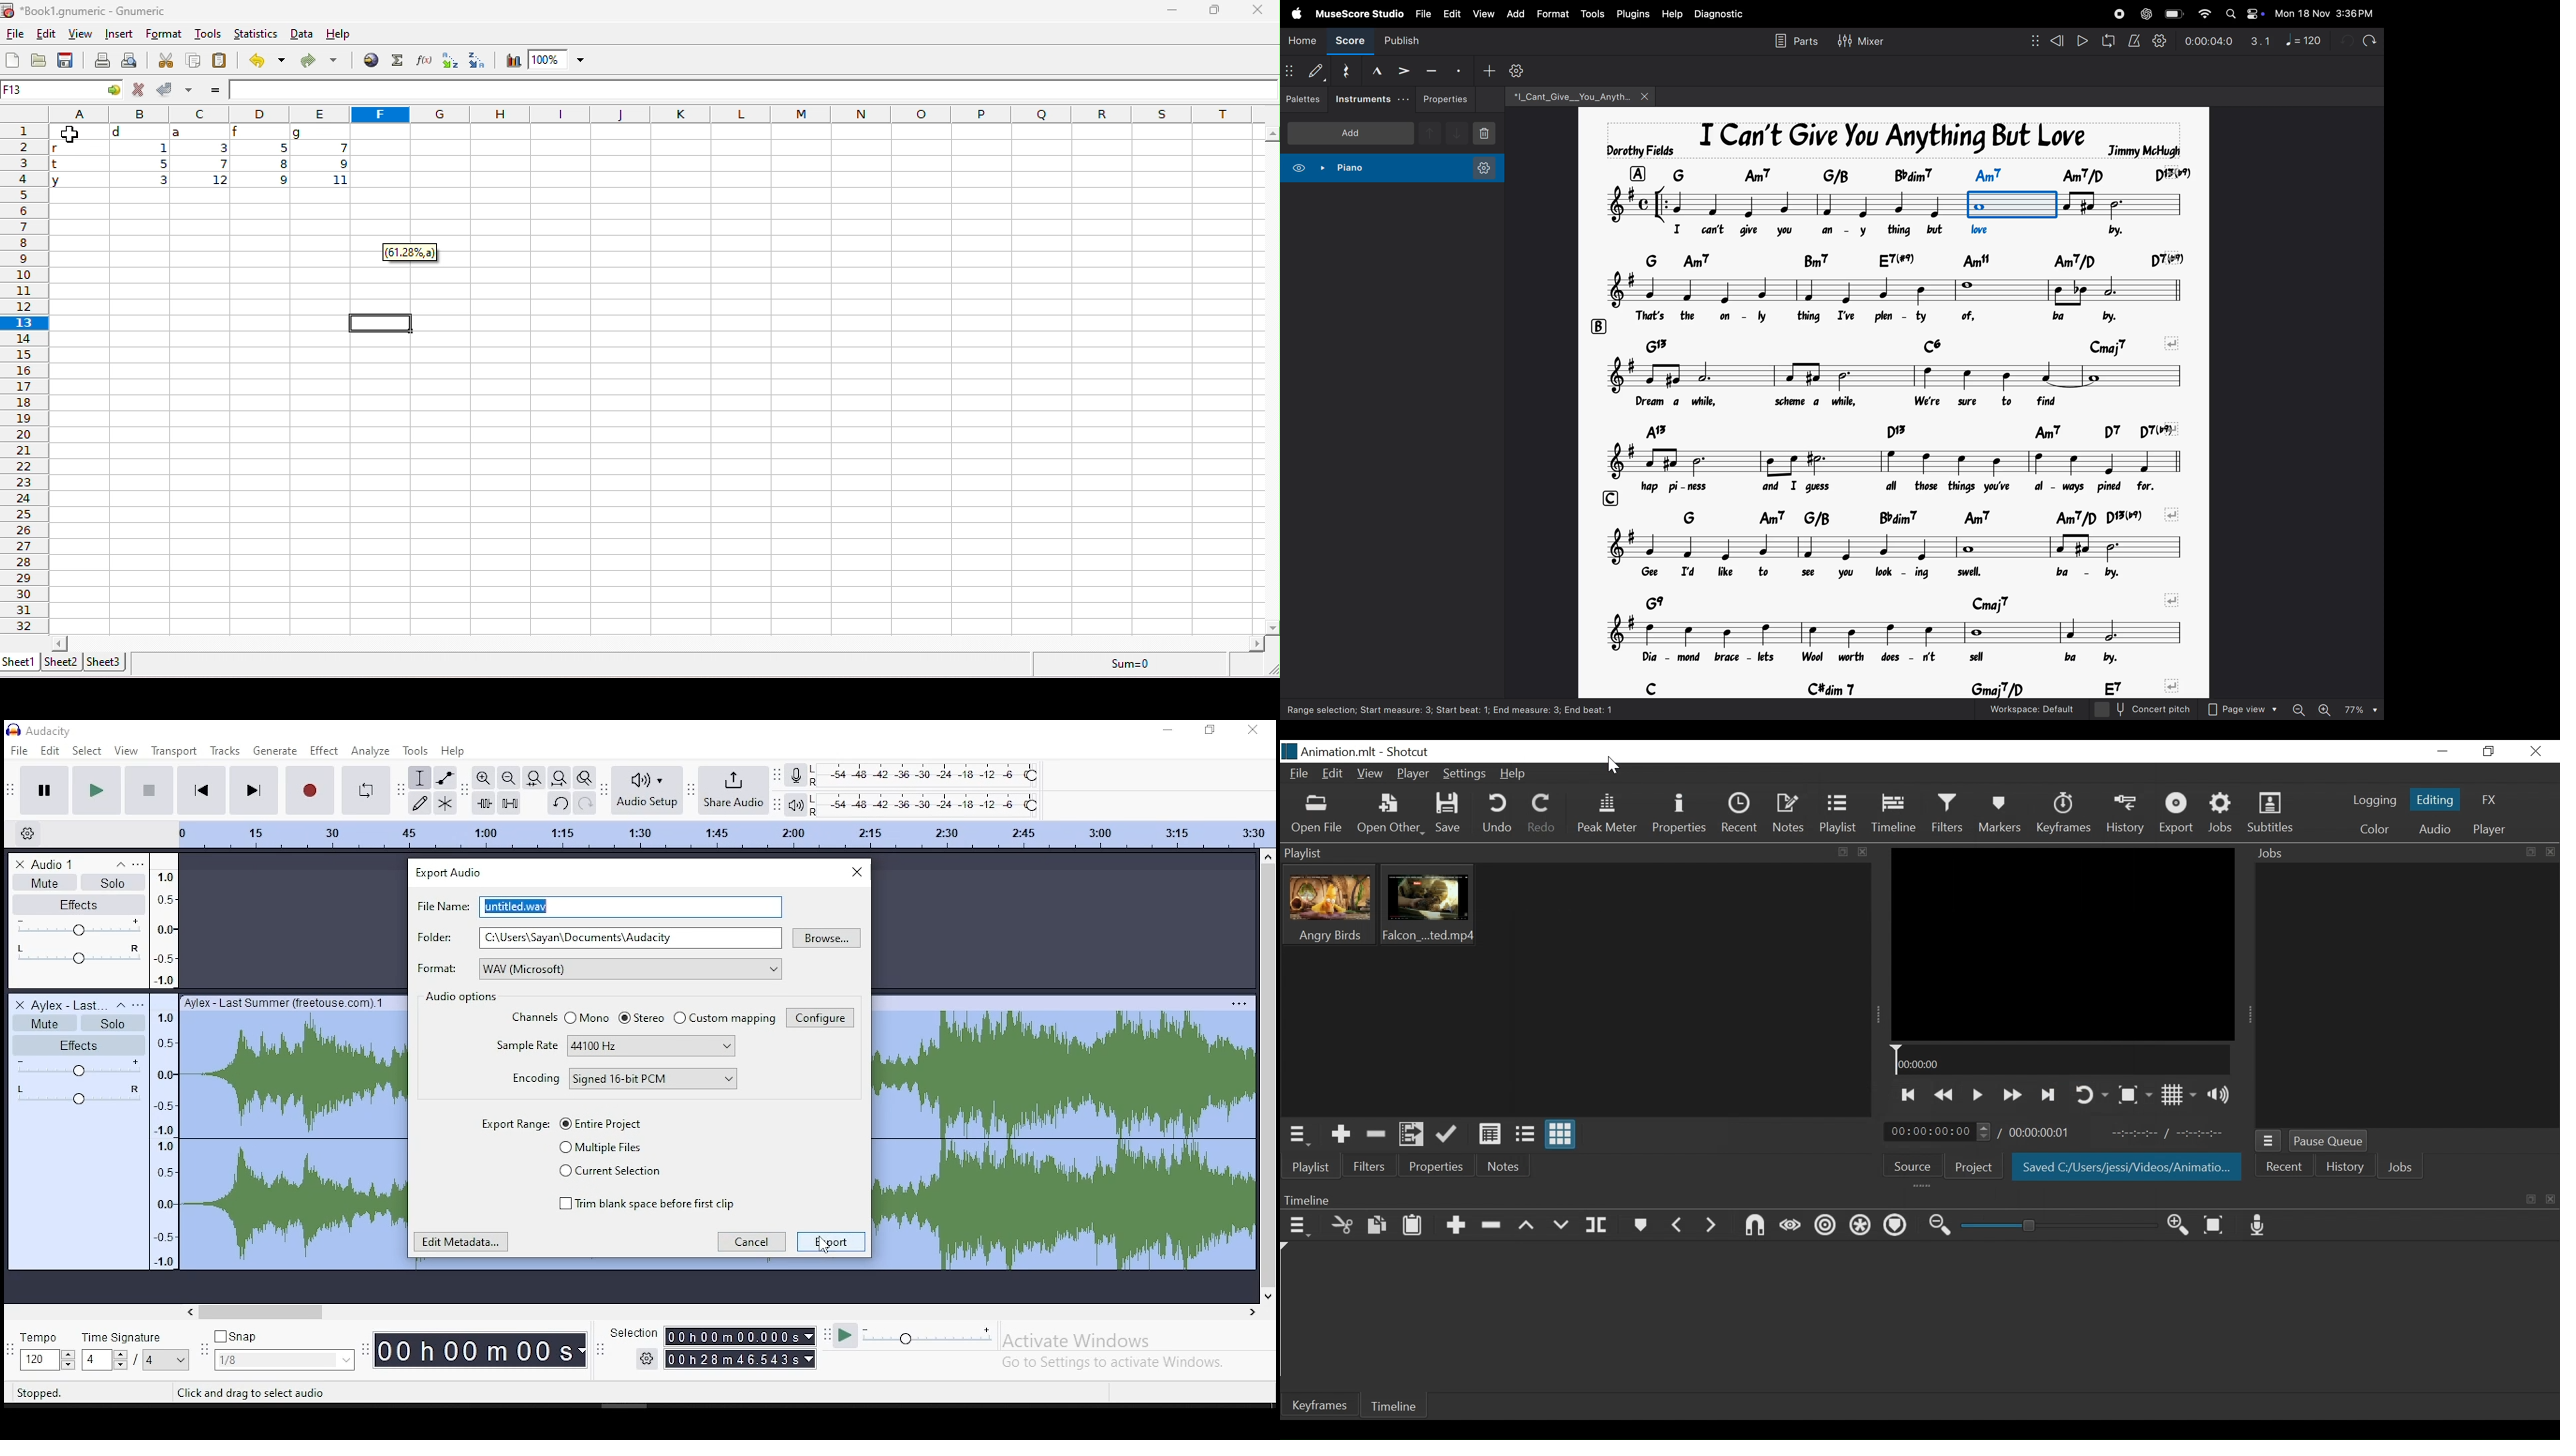 This screenshot has height=1456, width=2576. I want to click on Playlist, so click(1313, 1169).